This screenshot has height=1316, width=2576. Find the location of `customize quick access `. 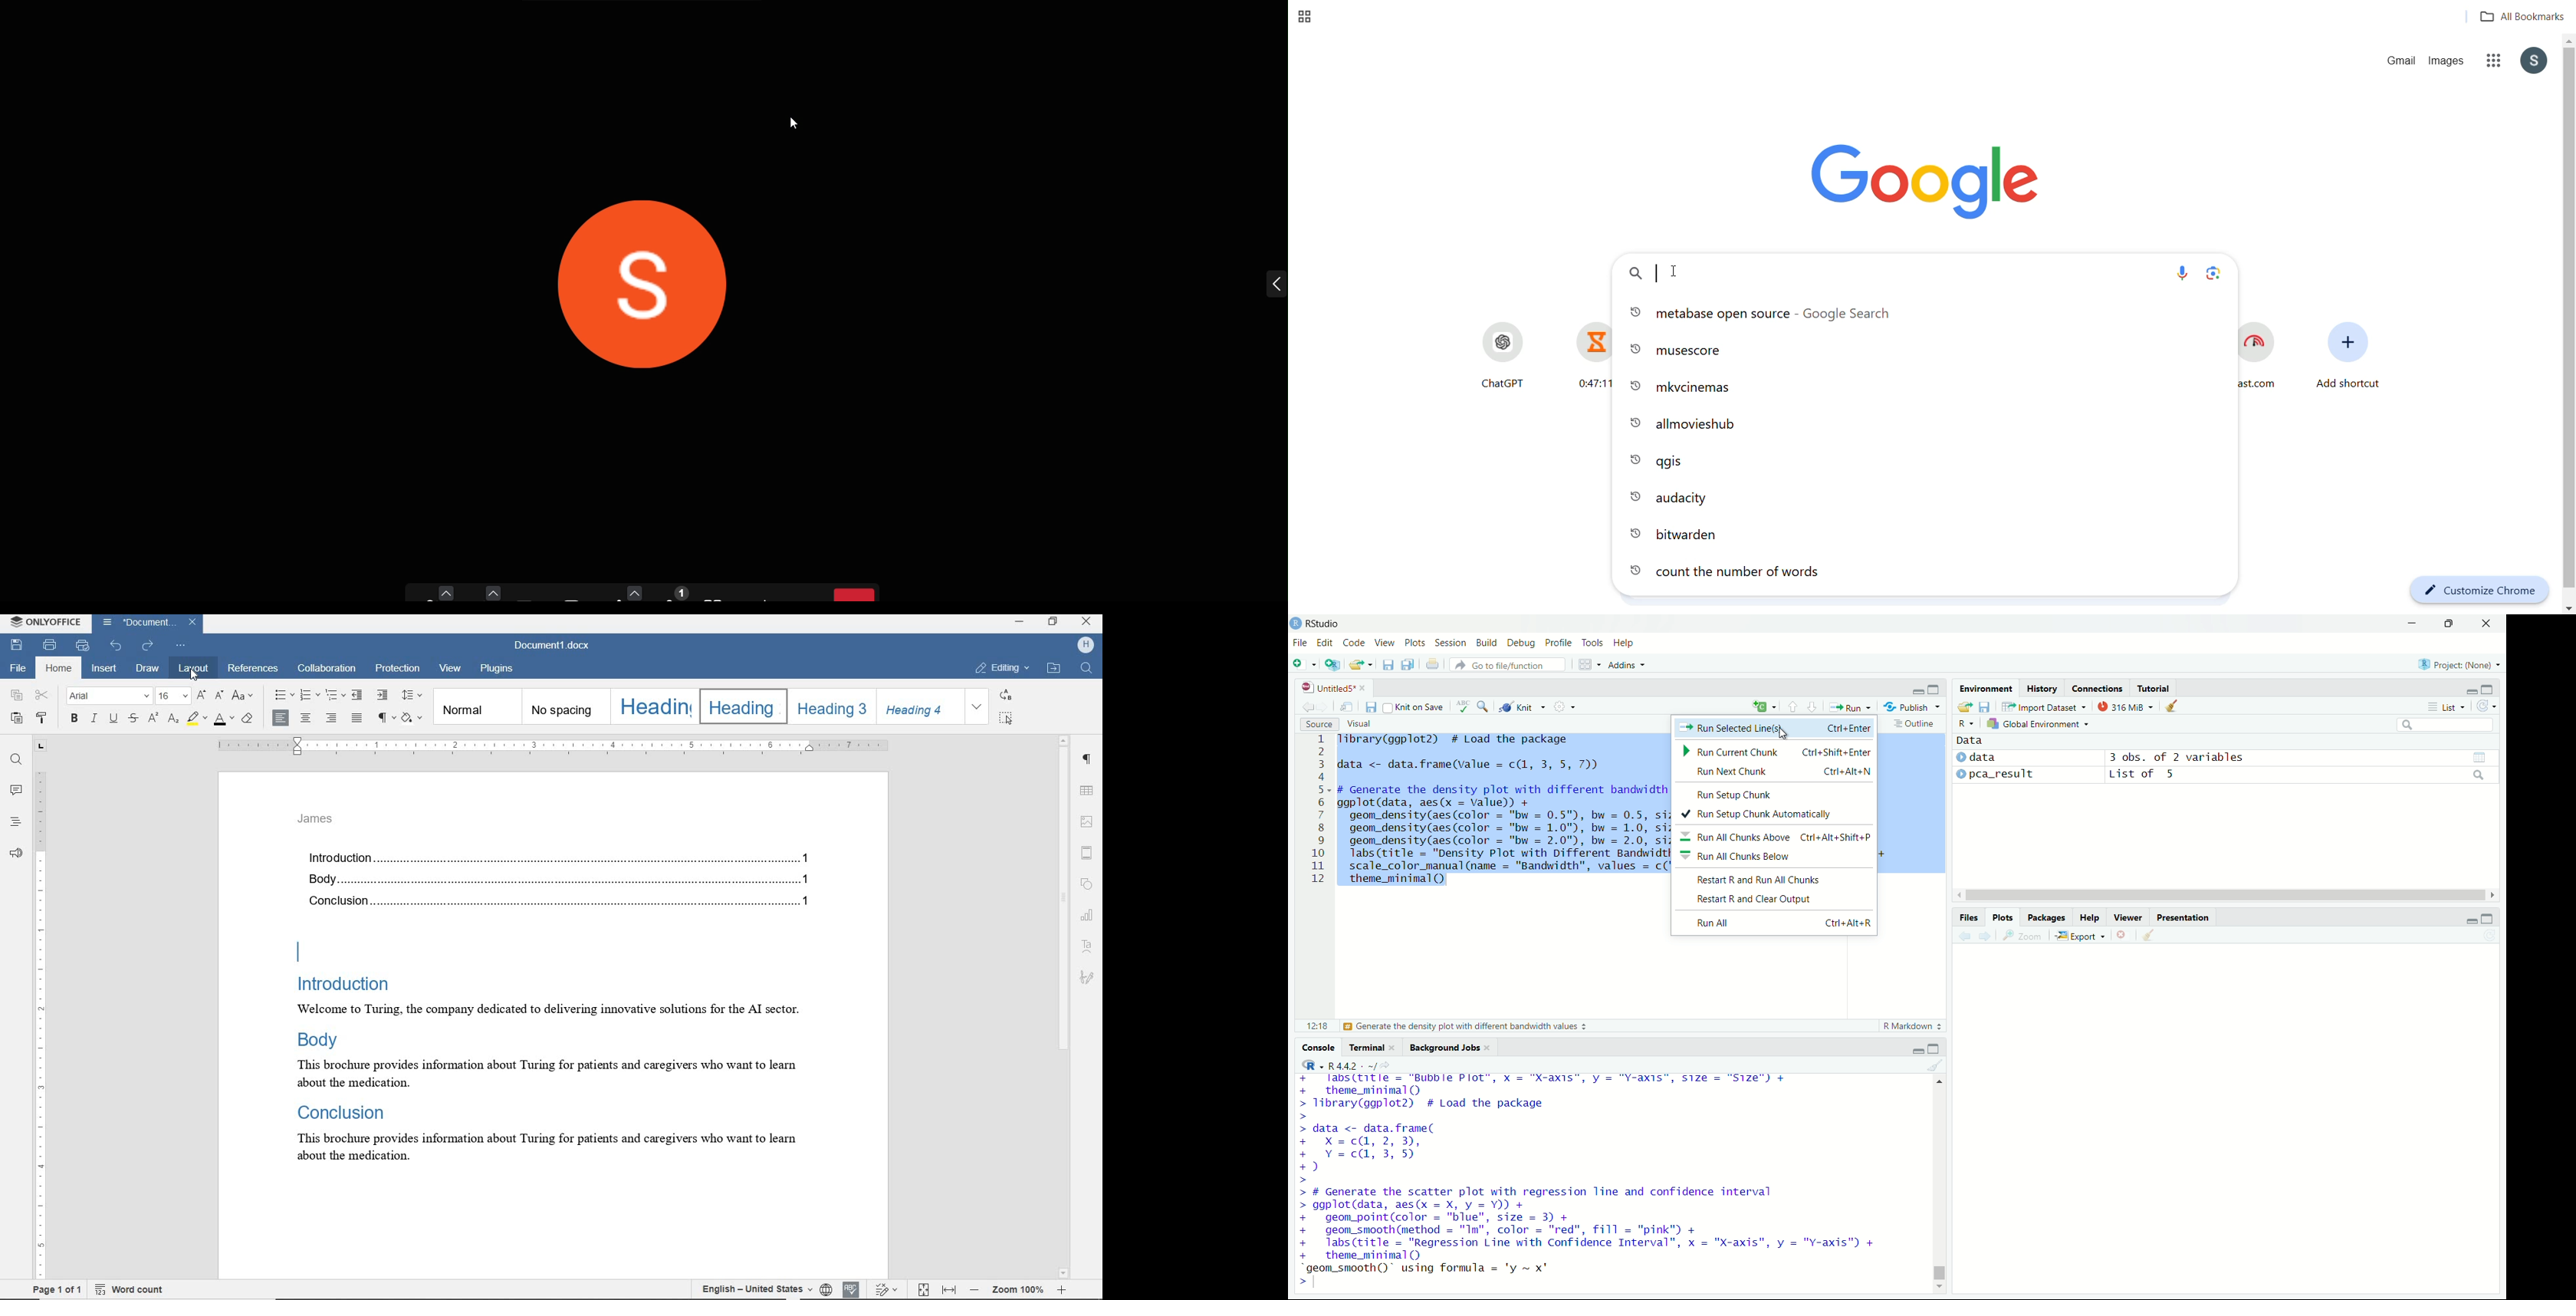

customize quick access  is located at coordinates (181, 646).